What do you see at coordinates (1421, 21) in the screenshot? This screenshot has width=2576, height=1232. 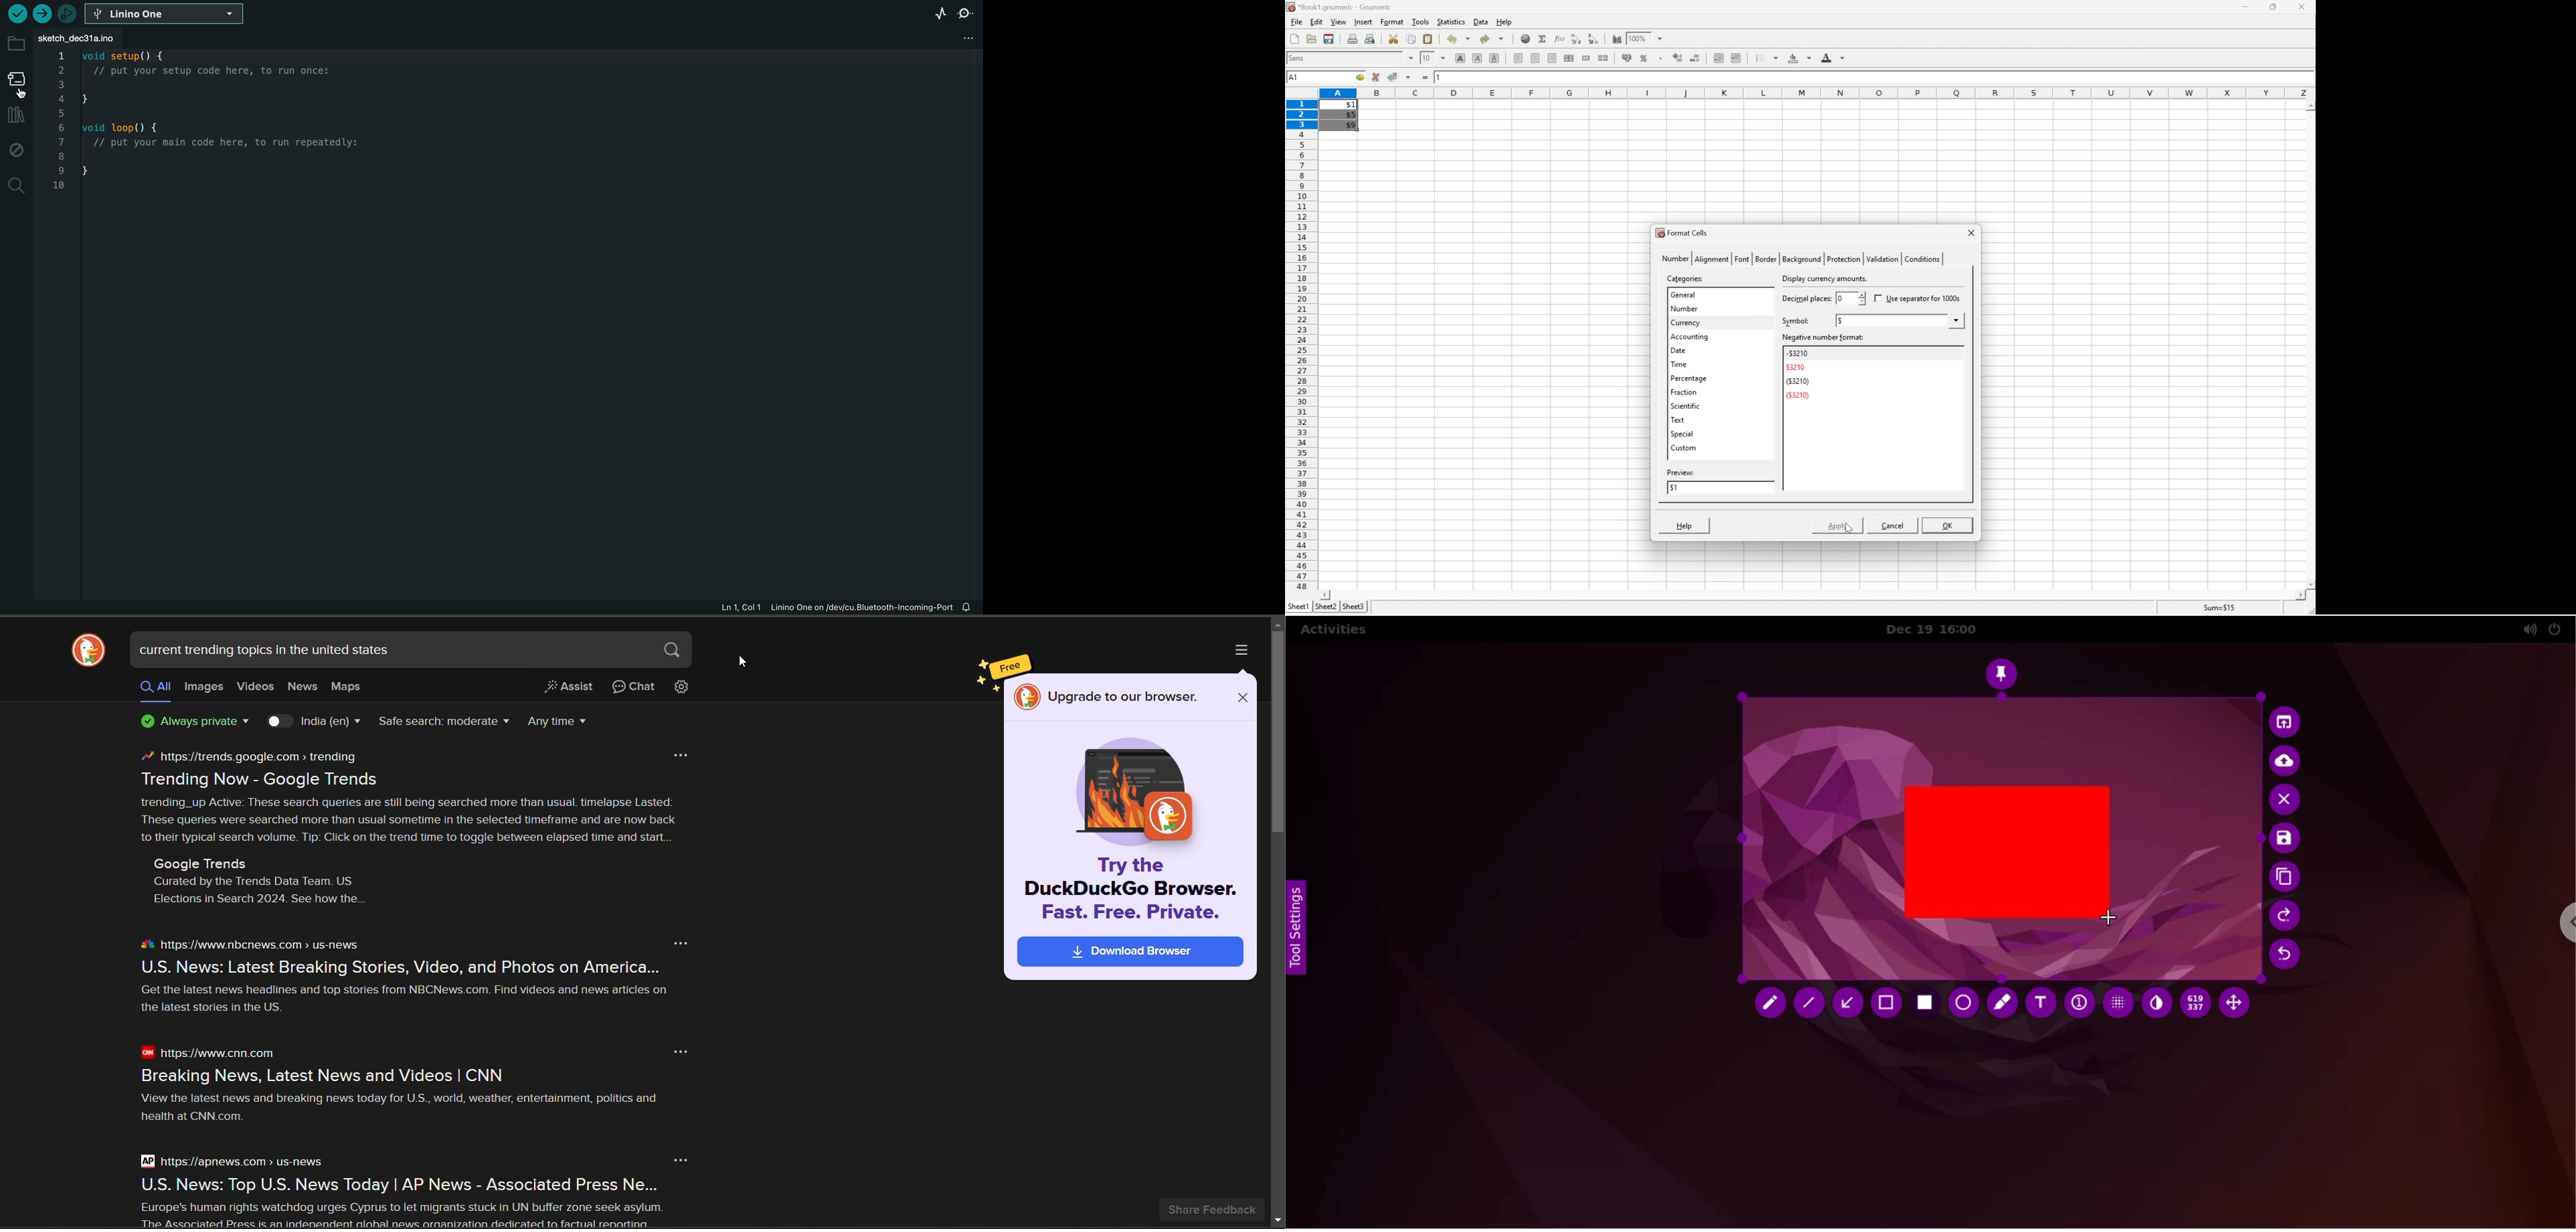 I see `tools` at bounding box center [1421, 21].